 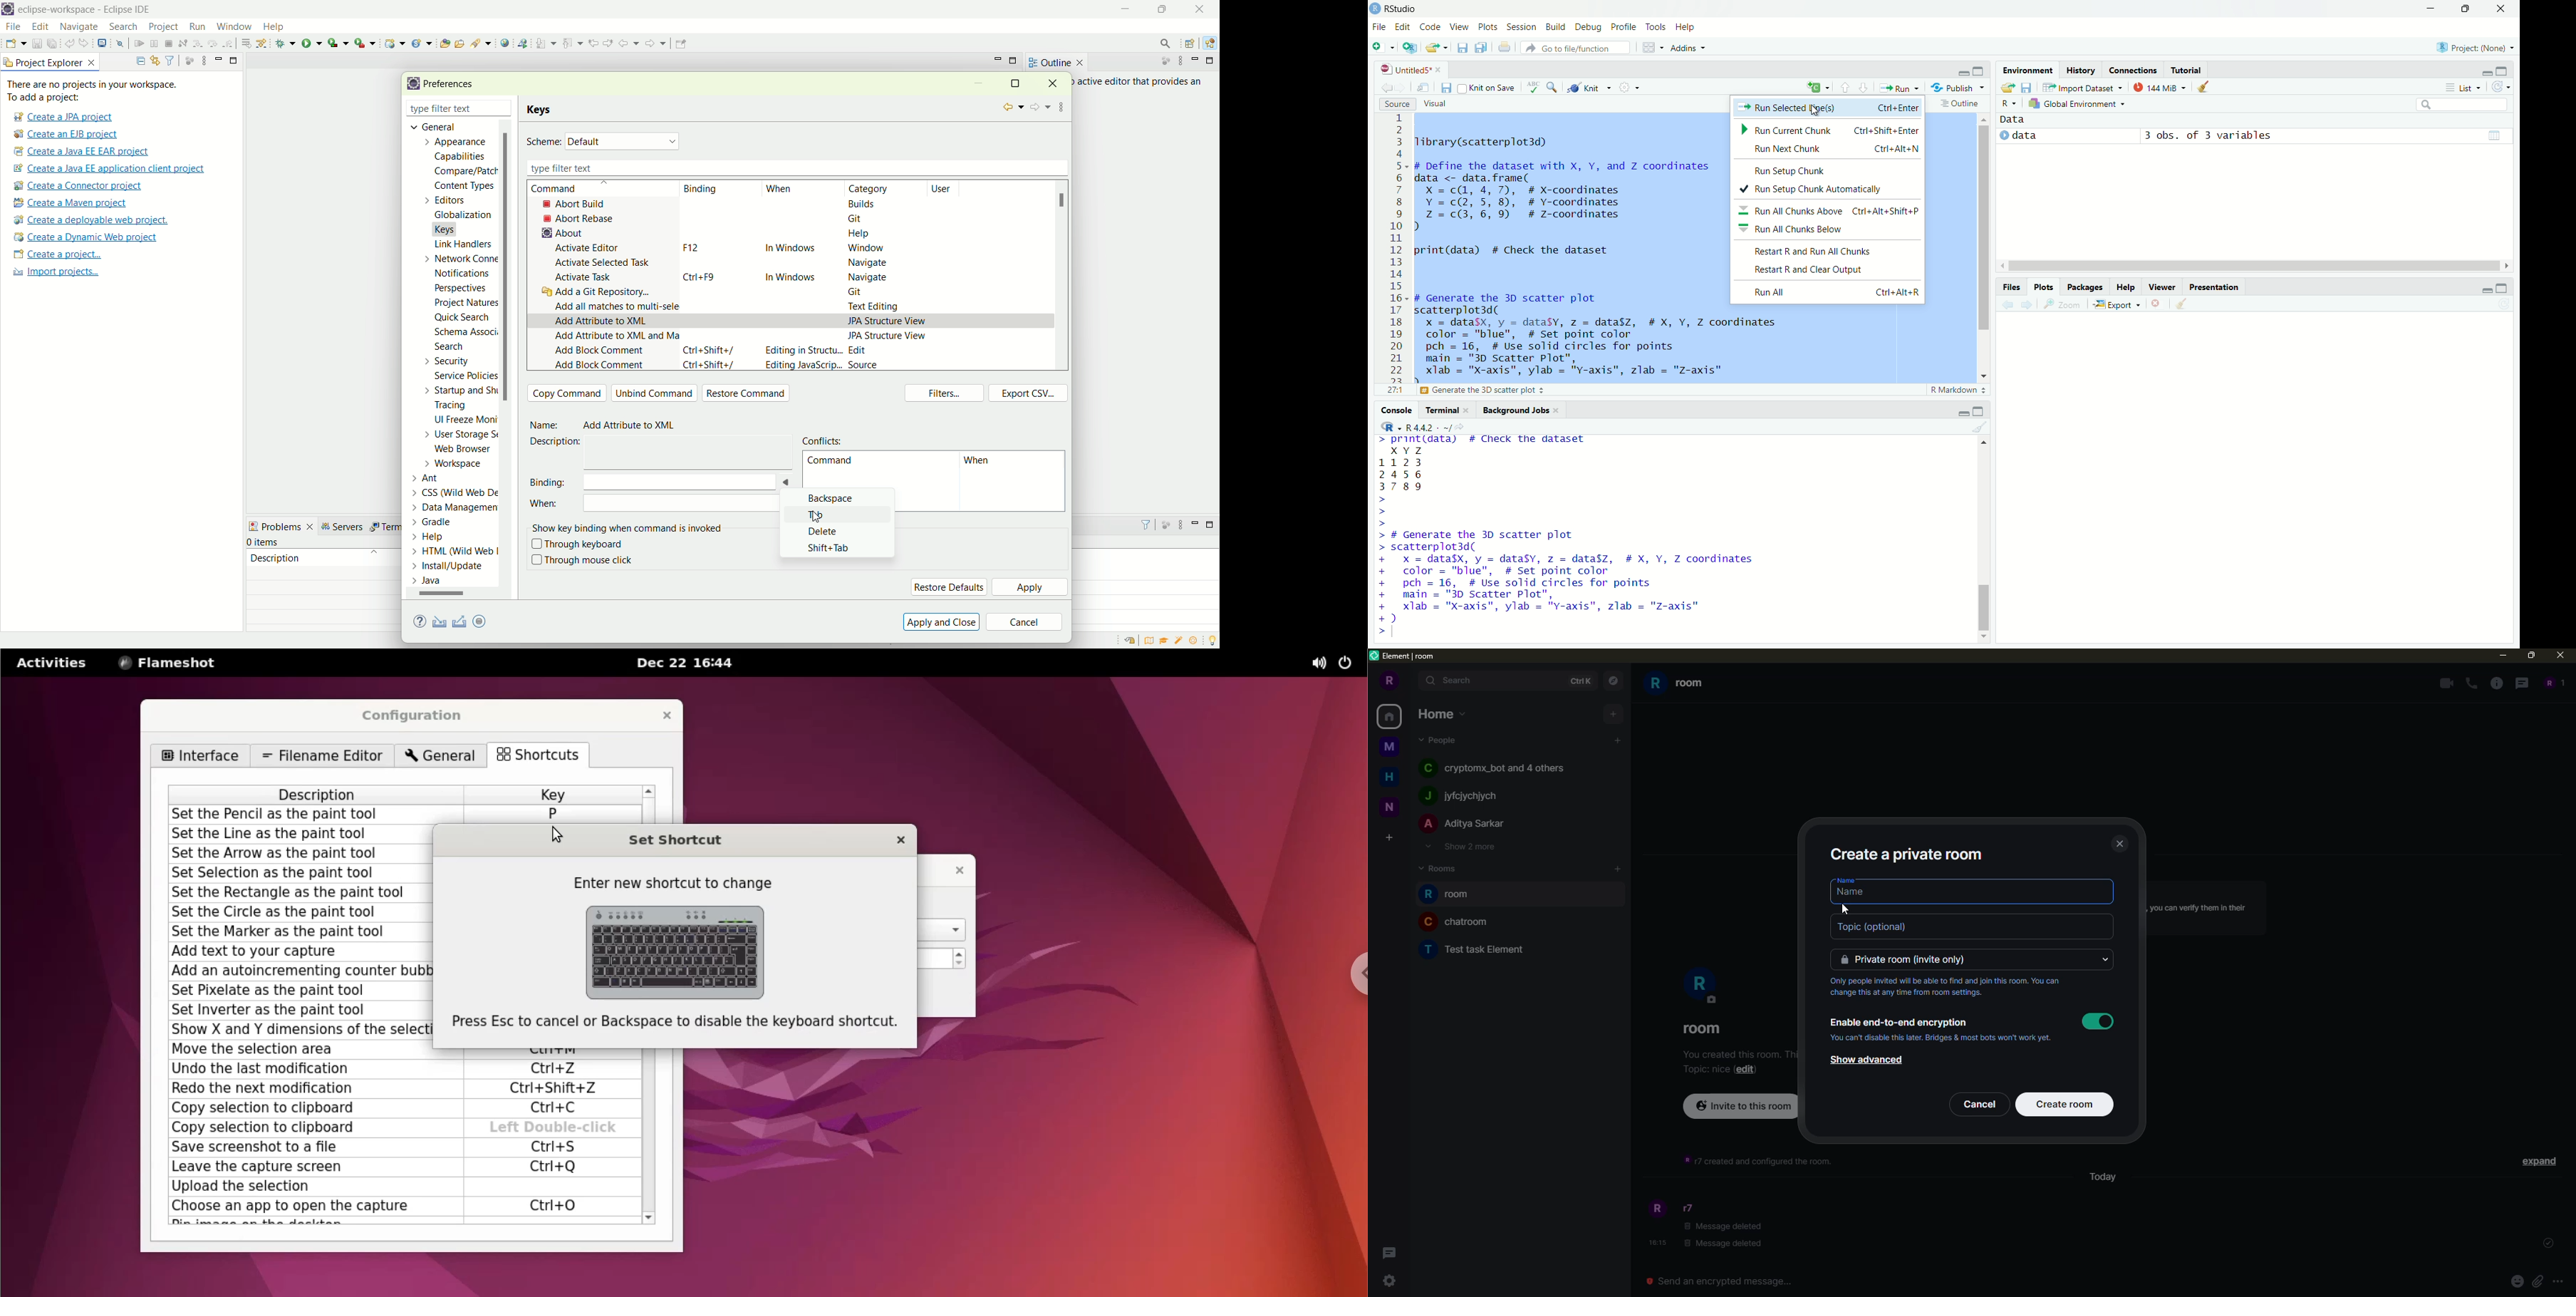 What do you see at coordinates (1655, 1209) in the screenshot?
I see `profile` at bounding box center [1655, 1209].